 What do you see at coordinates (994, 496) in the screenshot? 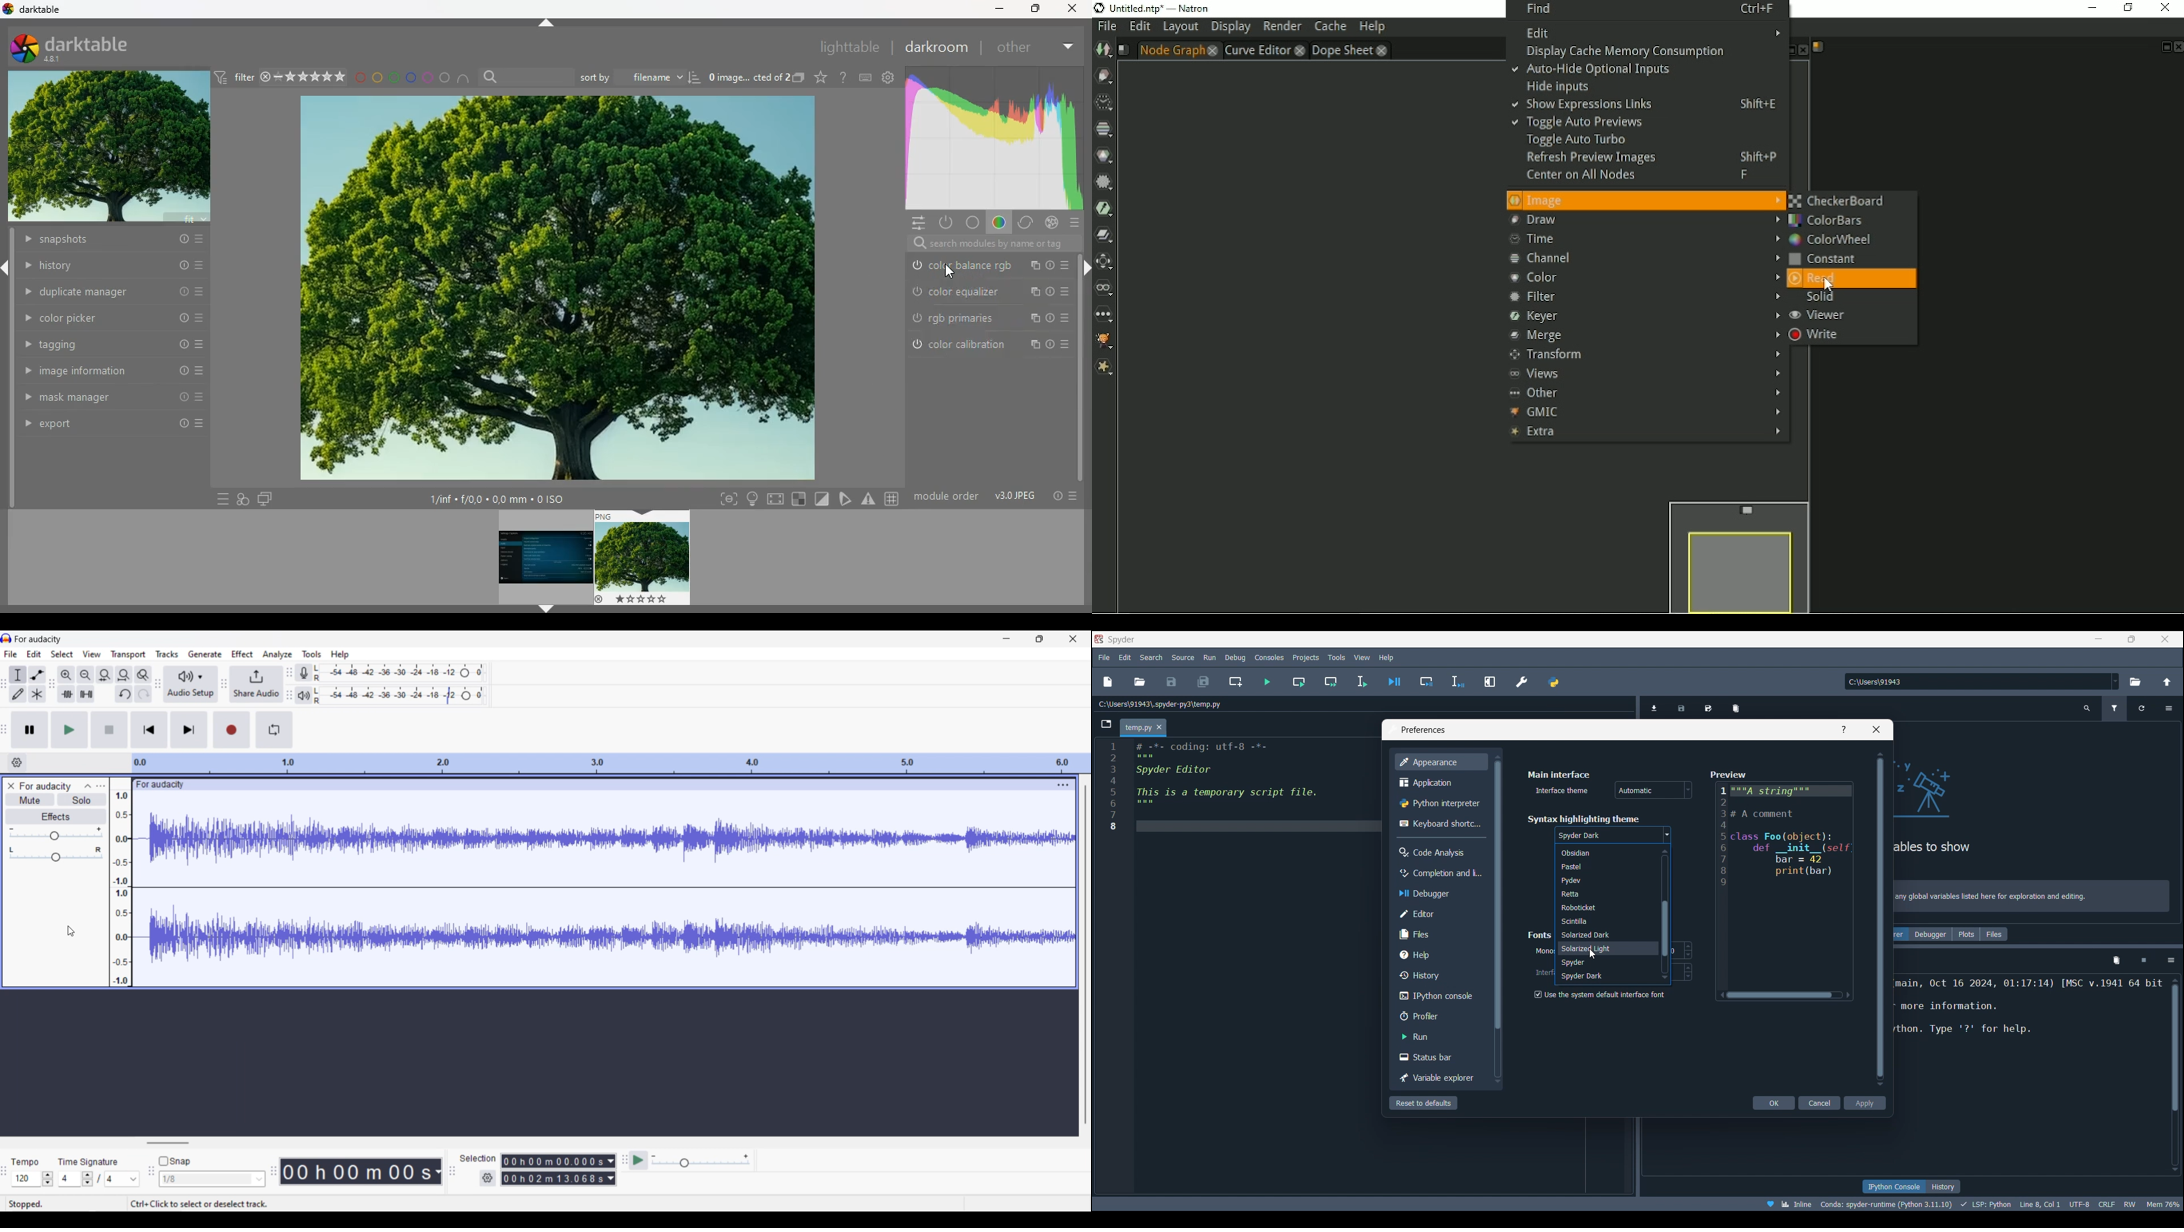
I see `module order` at bounding box center [994, 496].